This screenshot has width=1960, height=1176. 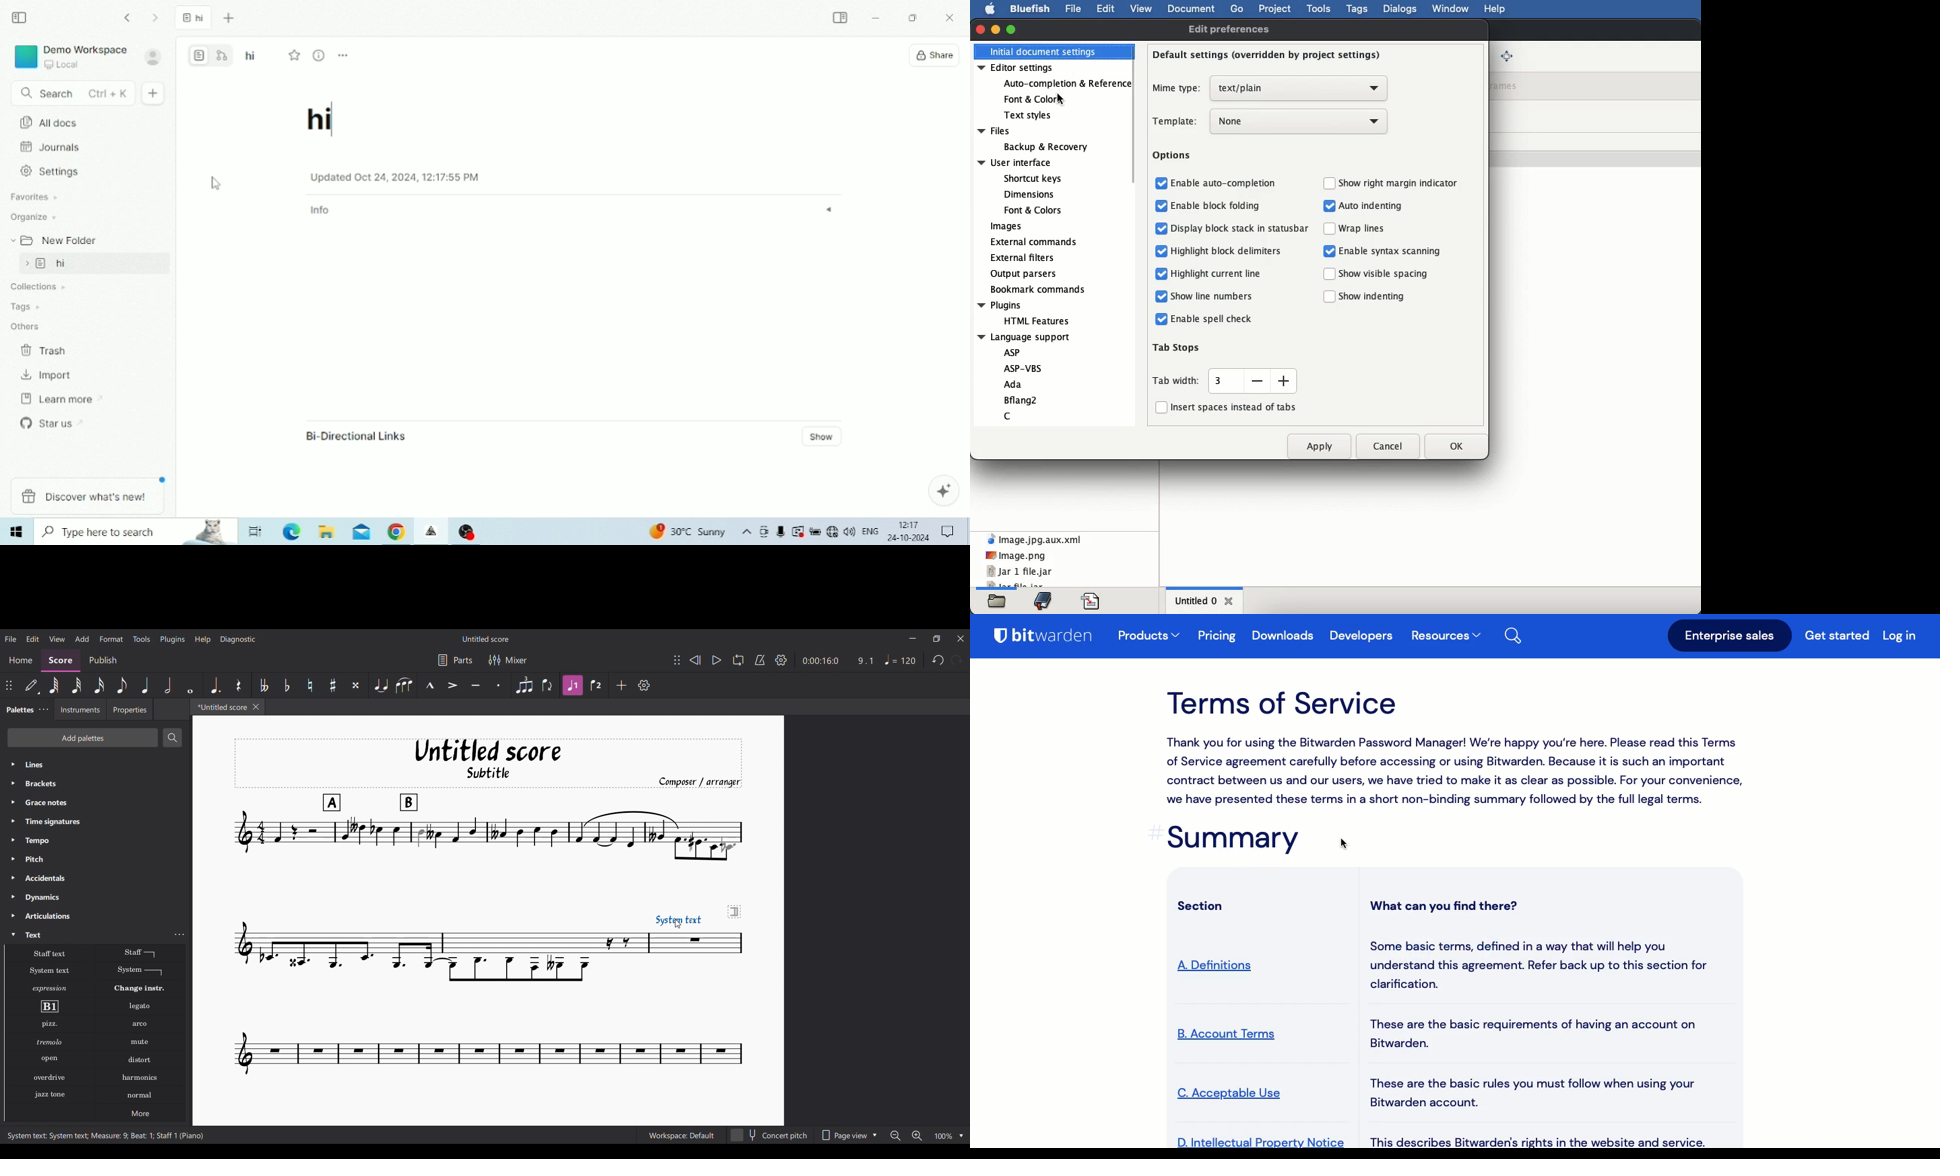 What do you see at coordinates (1358, 9) in the screenshot?
I see `tags` at bounding box center [1358, 9].